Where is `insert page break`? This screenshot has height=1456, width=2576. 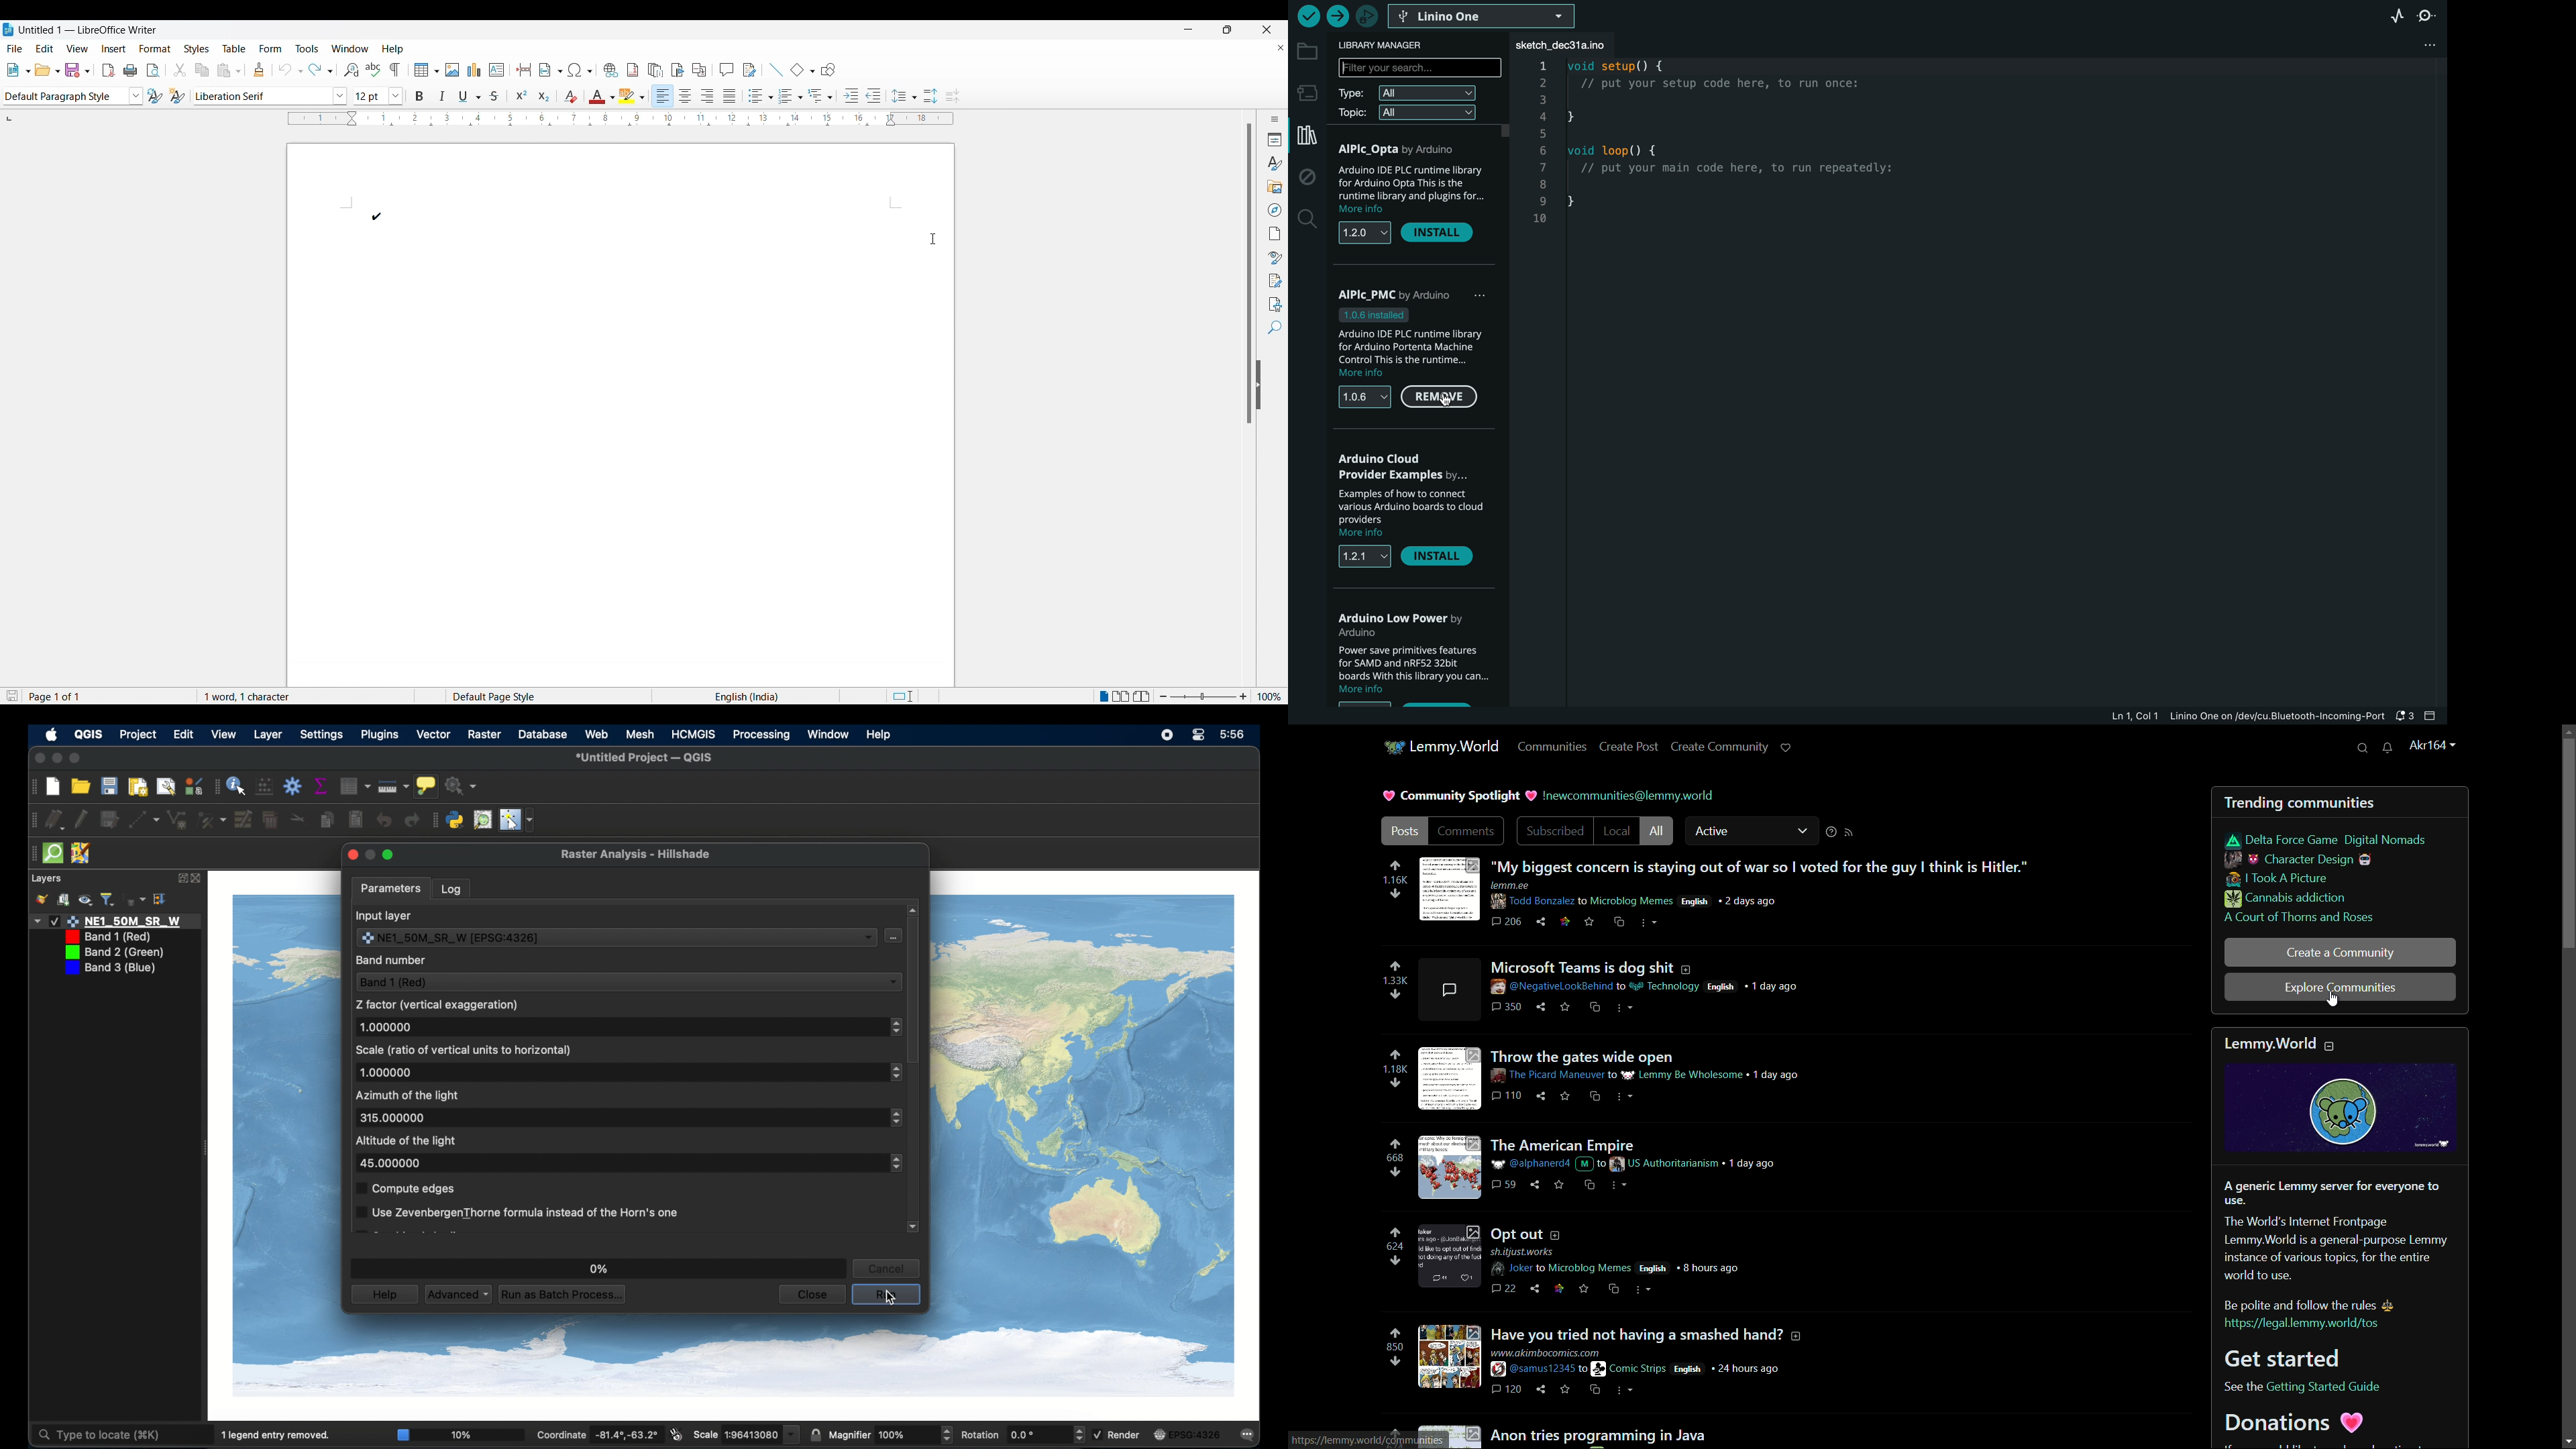
insert page break is located at coordinates (522, 69).